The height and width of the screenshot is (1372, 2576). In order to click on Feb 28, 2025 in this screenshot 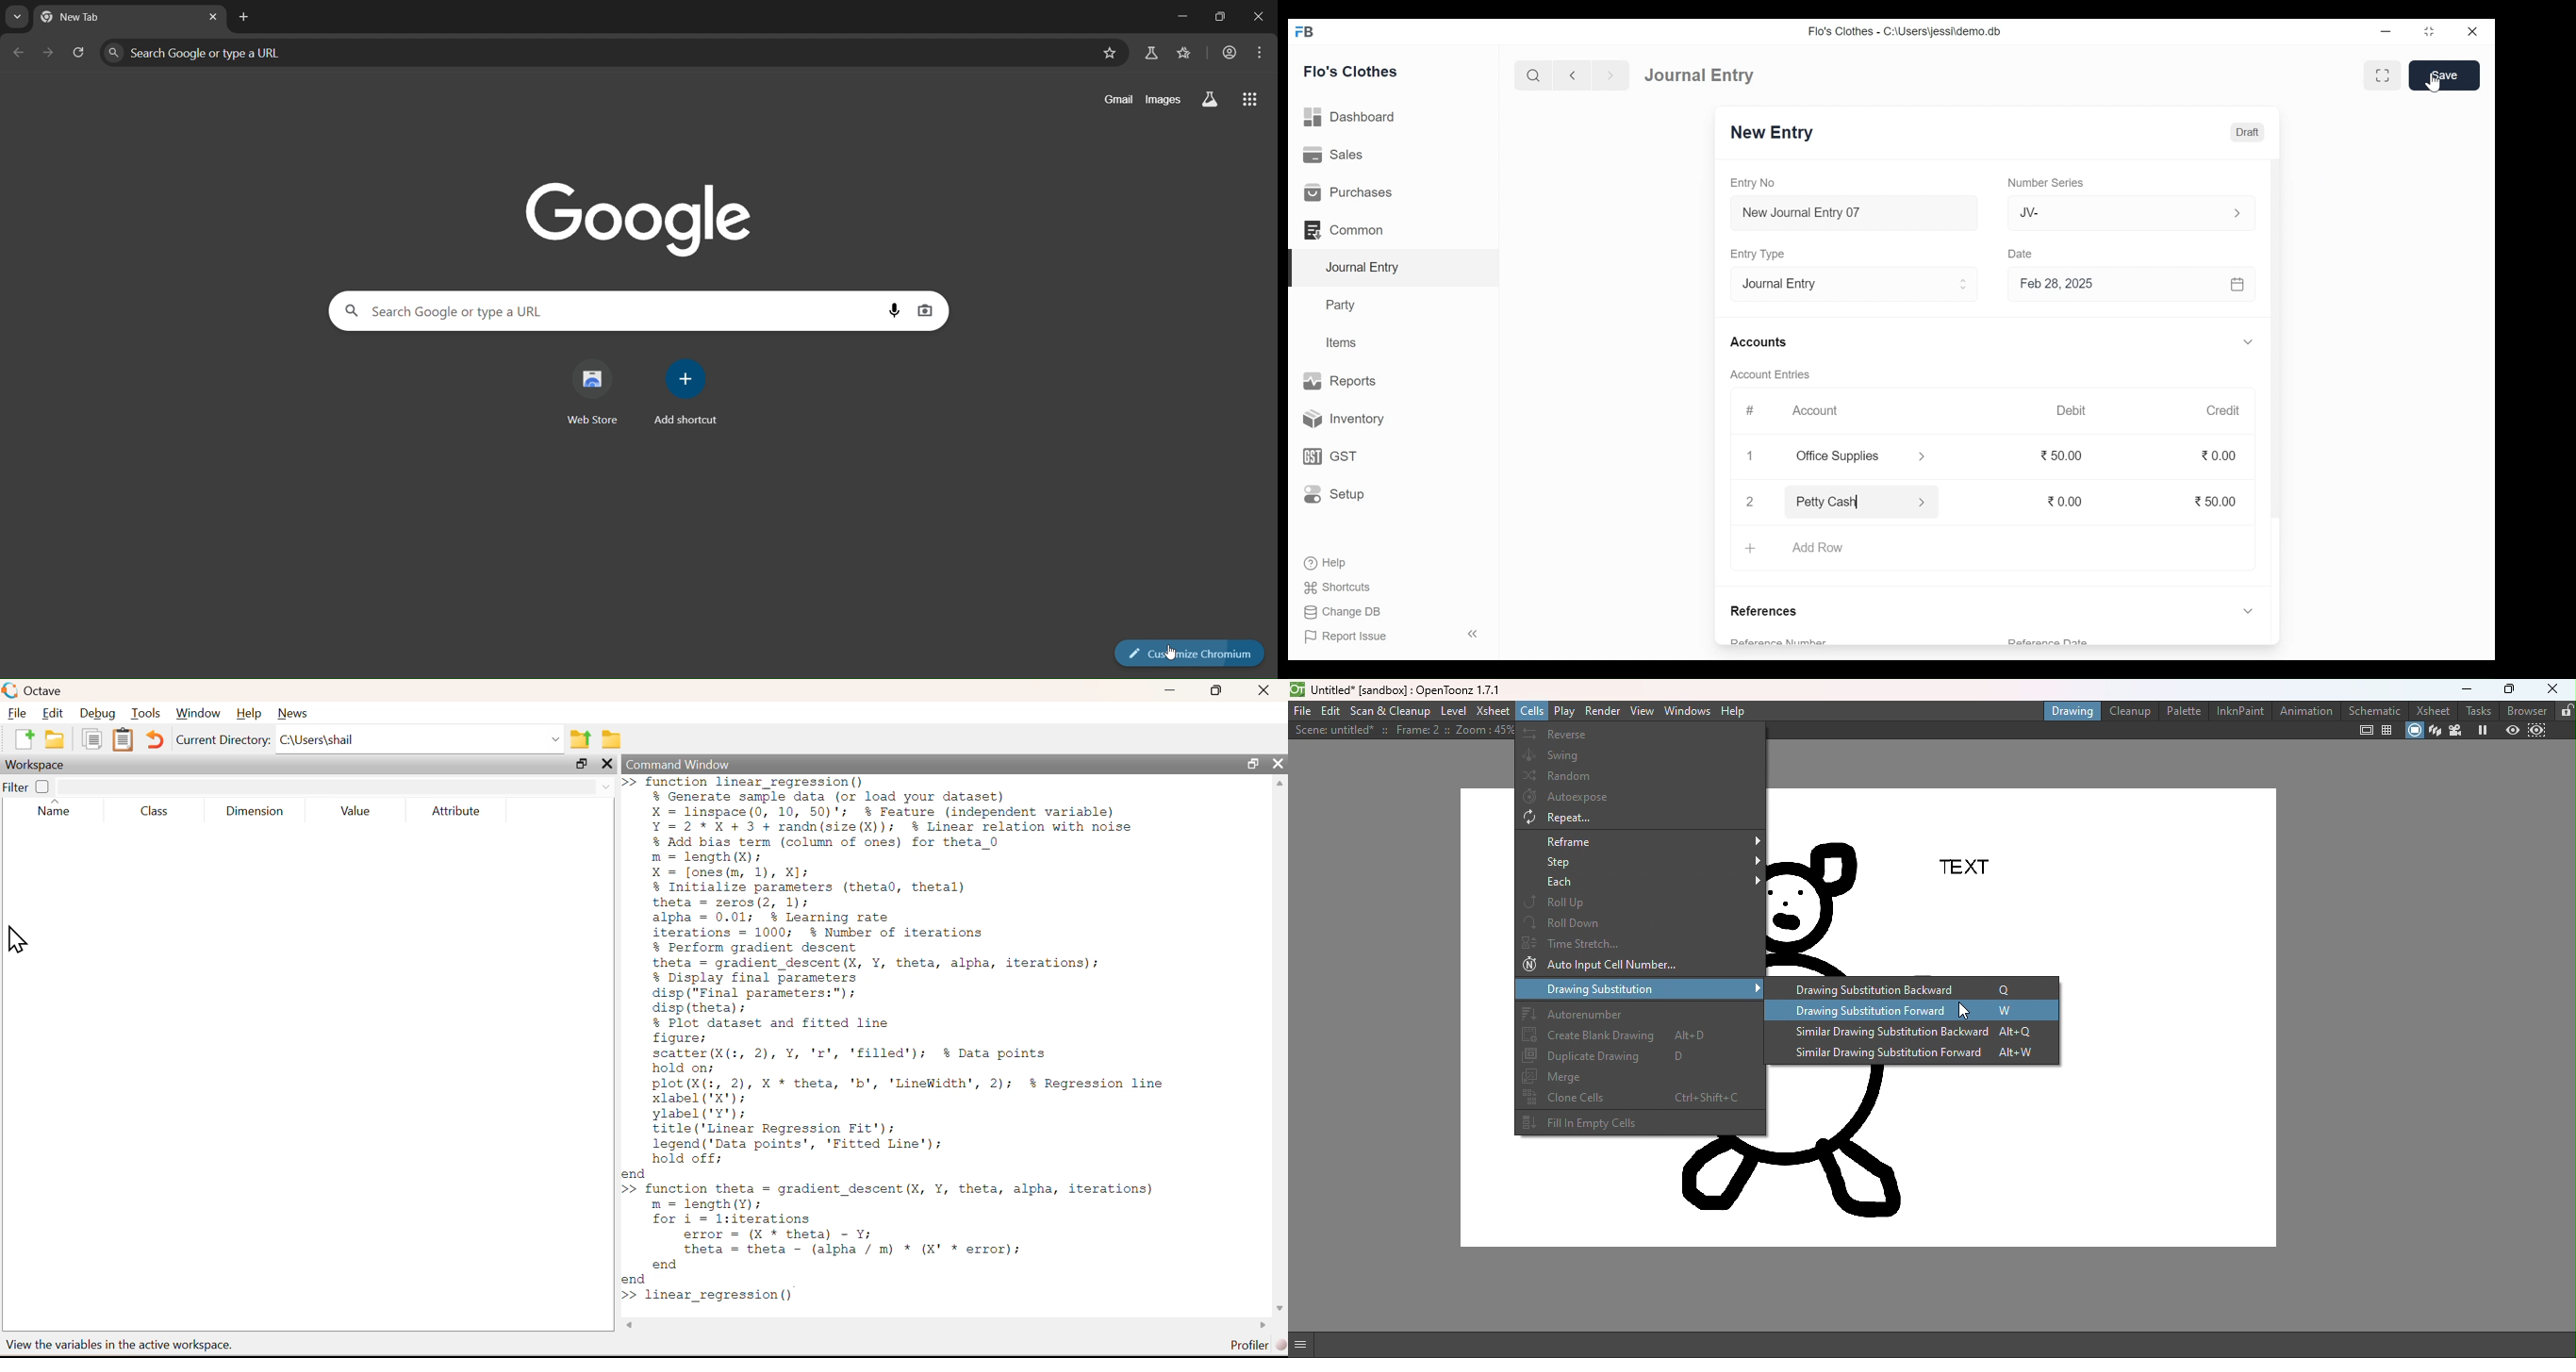, I will do `click(2126, 286)`.